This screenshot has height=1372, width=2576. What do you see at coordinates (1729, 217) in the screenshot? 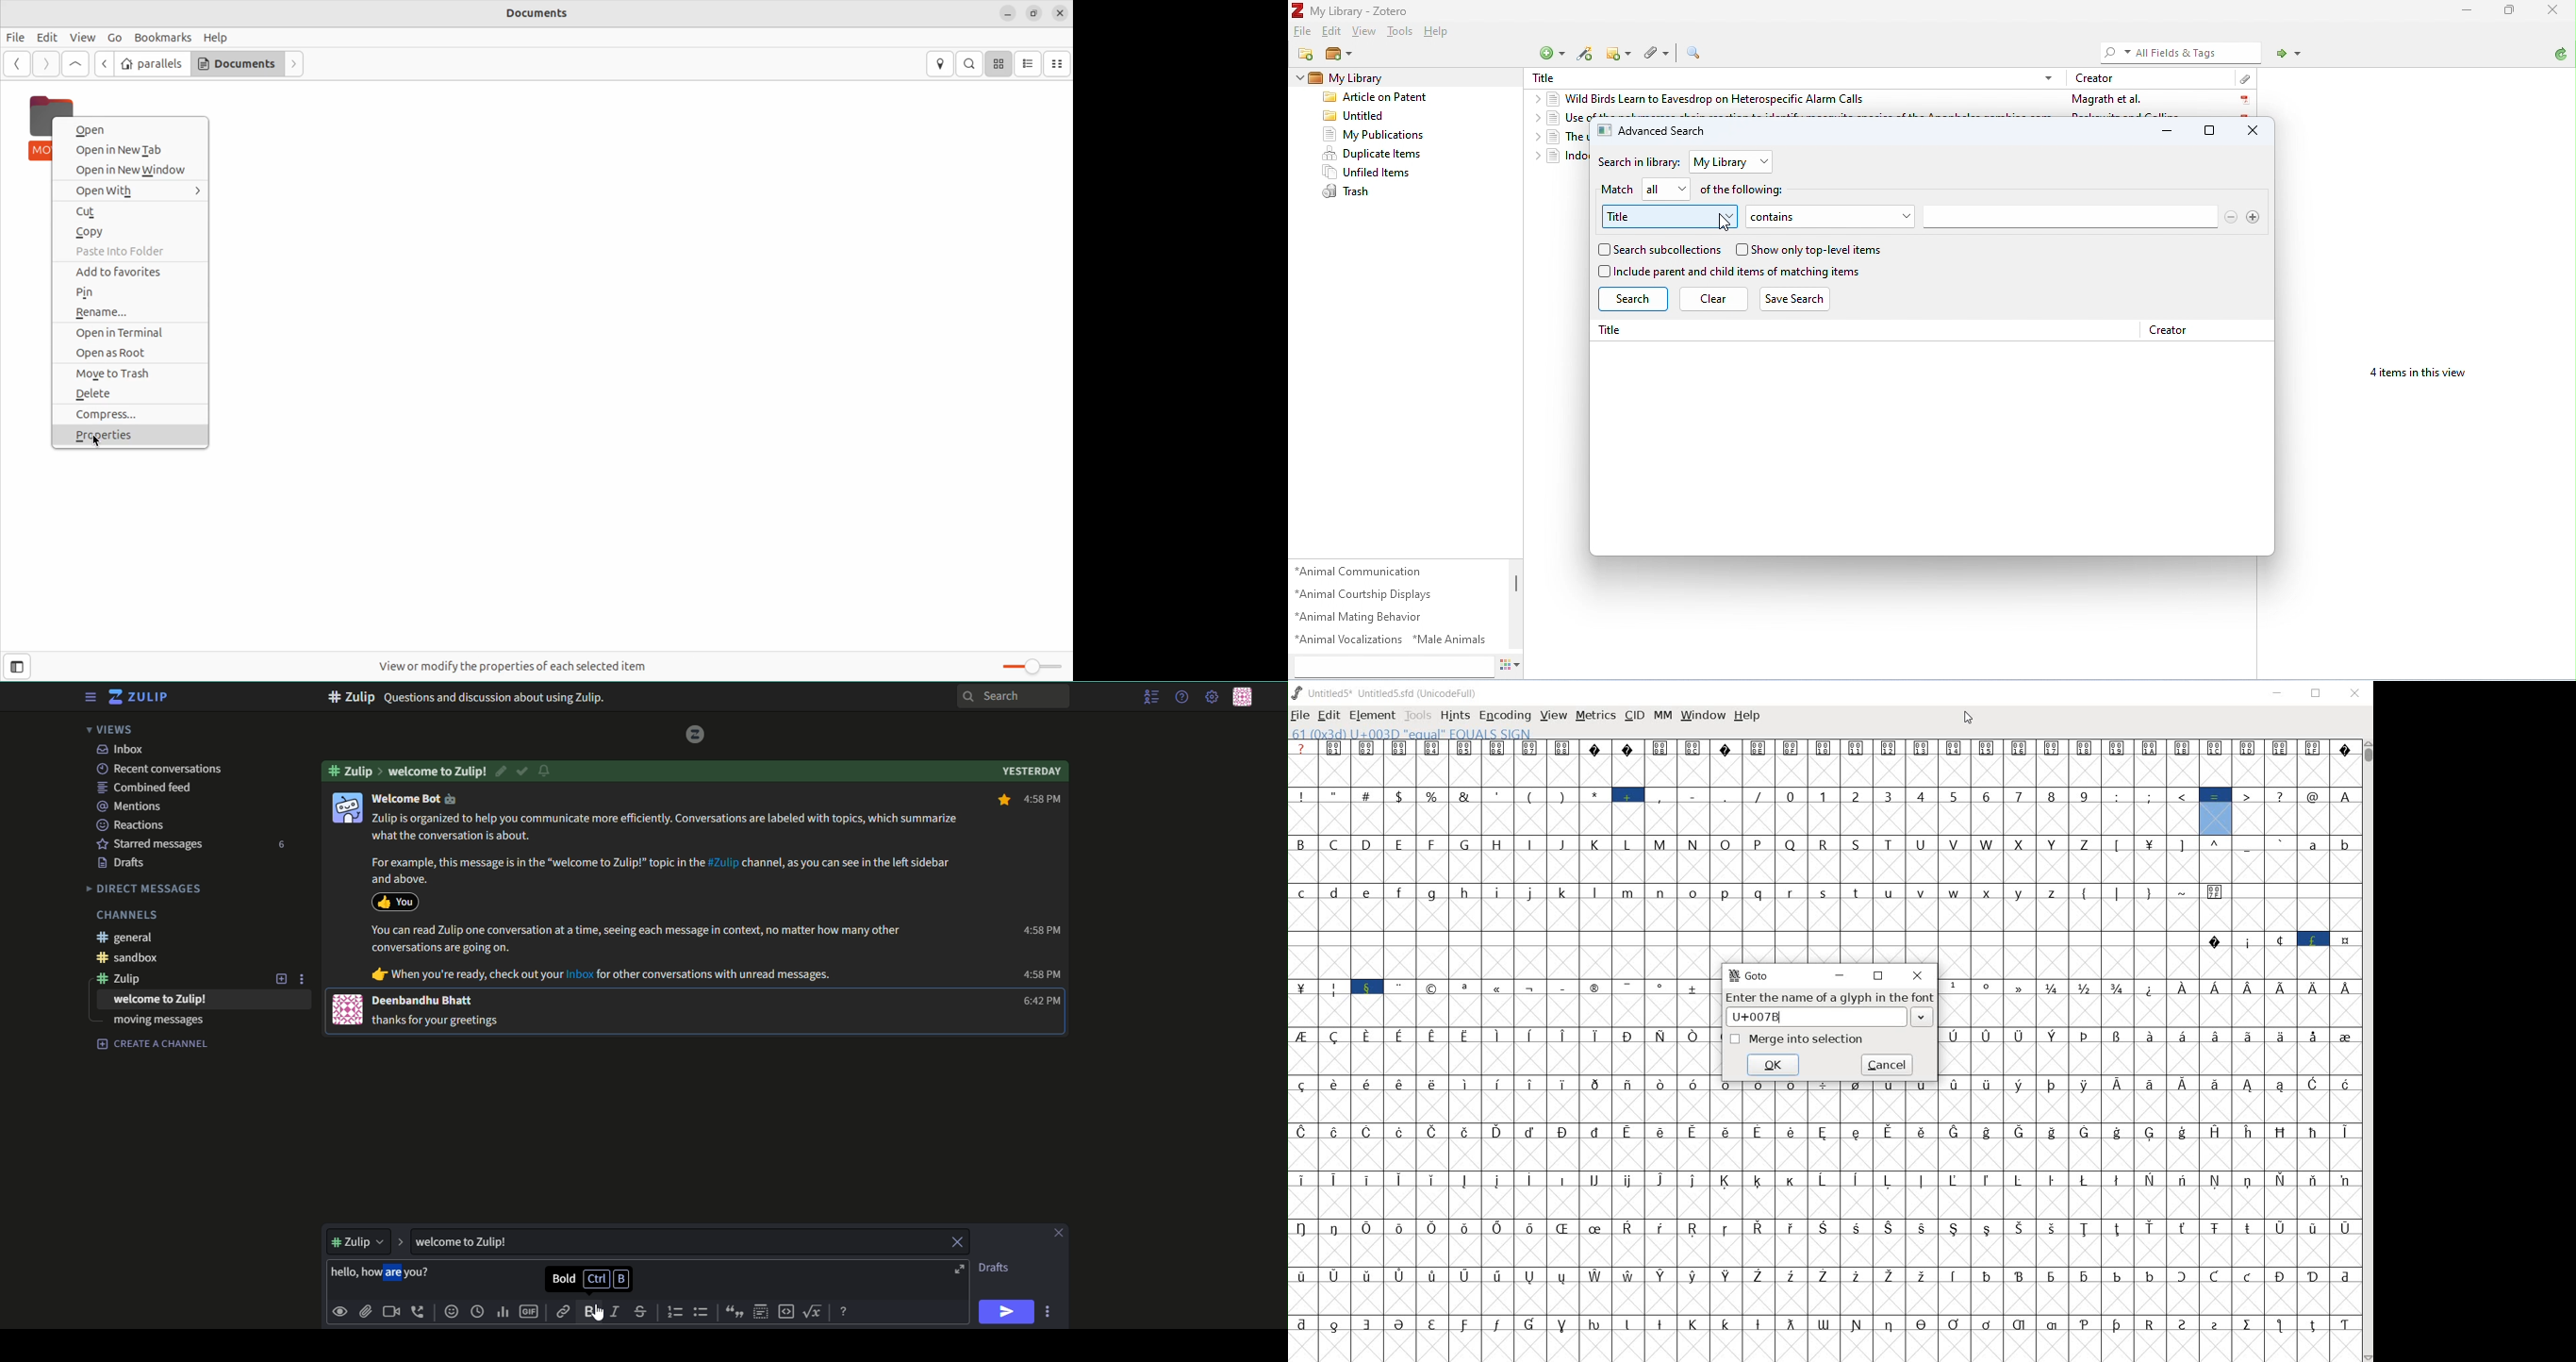
I see `drop-down` at bounding box center [1729, 217].